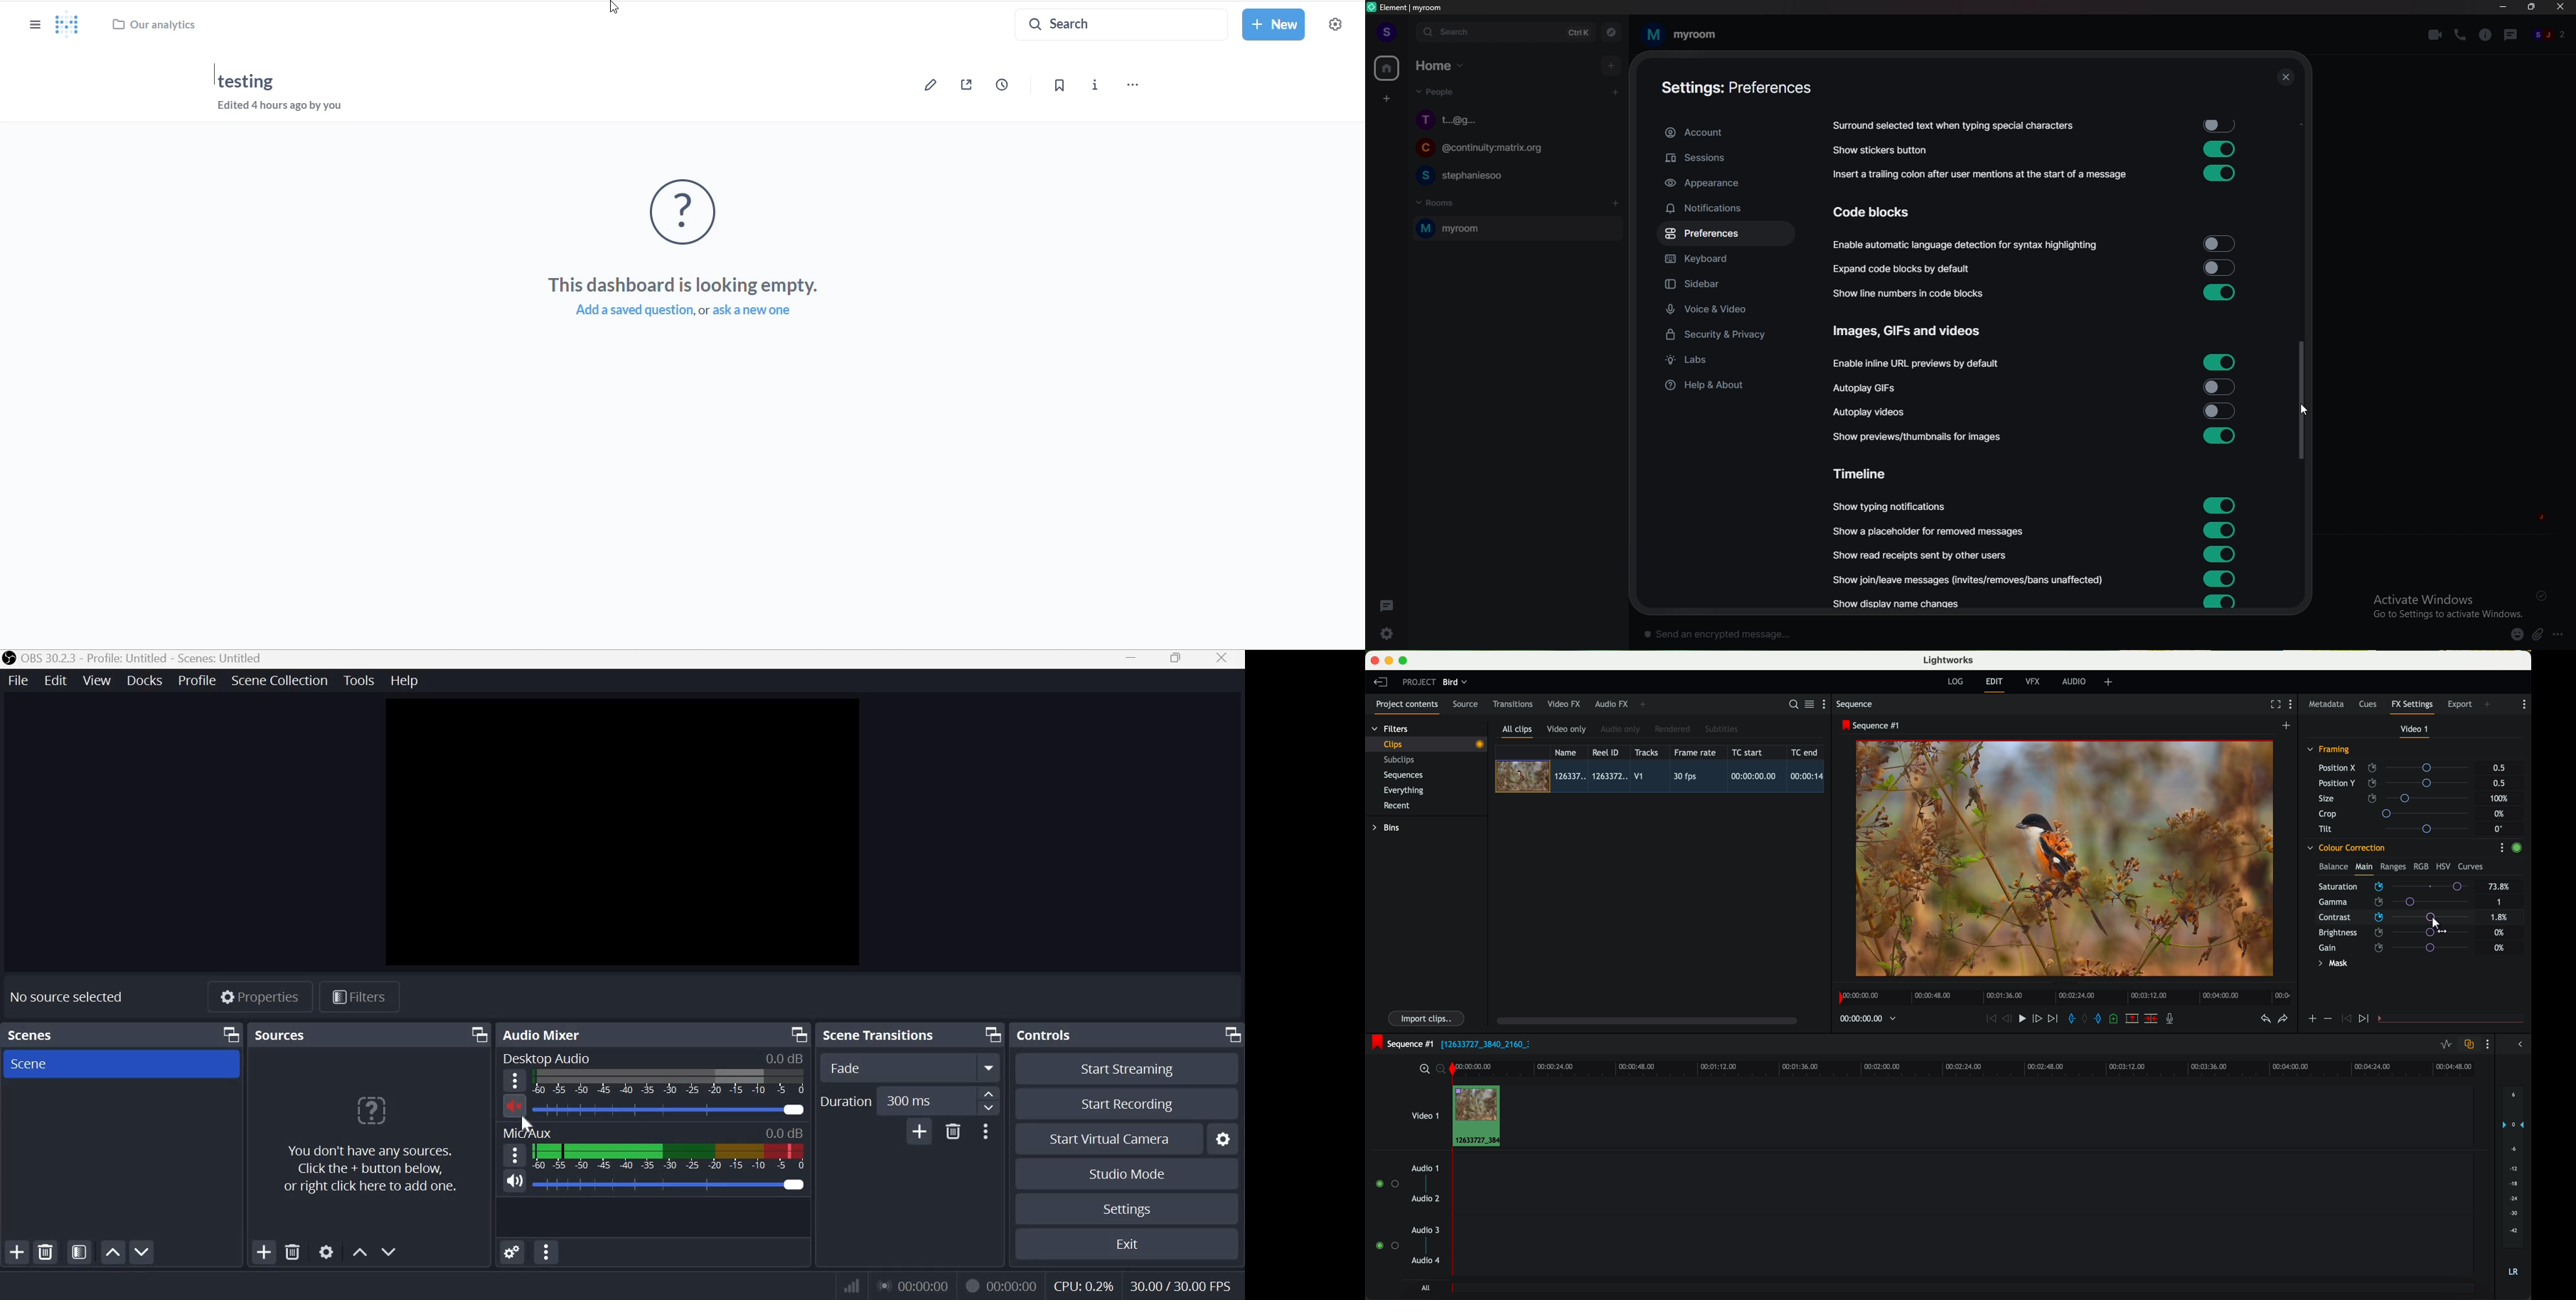 The height and width of the screenshot is (1316, 2576). What do you see at coordinates (1727, 361) in the screenshot?
I see `labs` at bounding box center [1727, 361].